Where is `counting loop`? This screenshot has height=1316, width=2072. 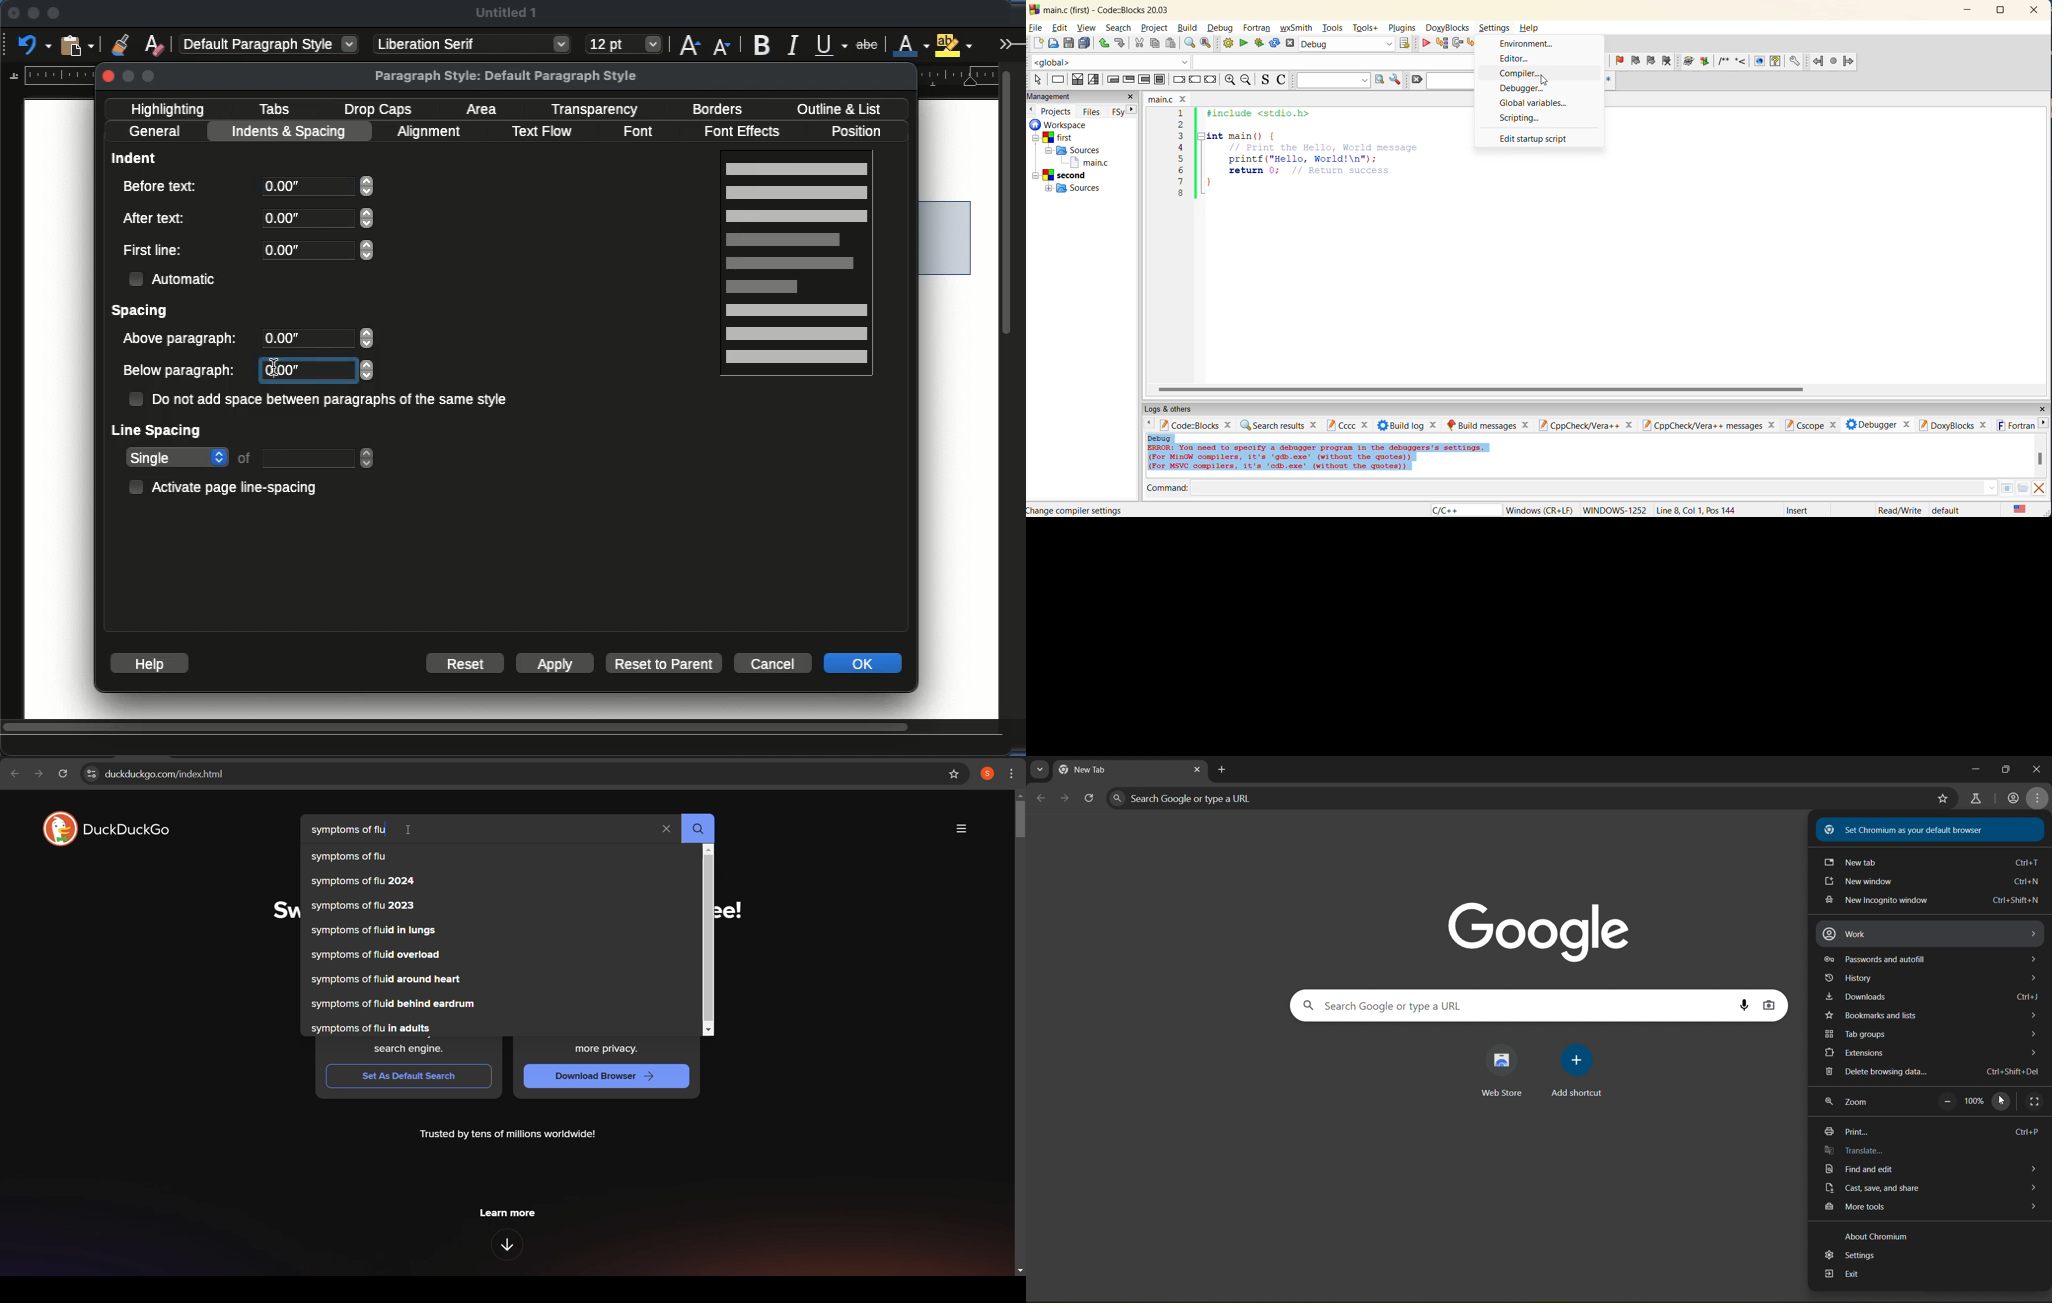
counting loop is located at coordinates (1146, 80).